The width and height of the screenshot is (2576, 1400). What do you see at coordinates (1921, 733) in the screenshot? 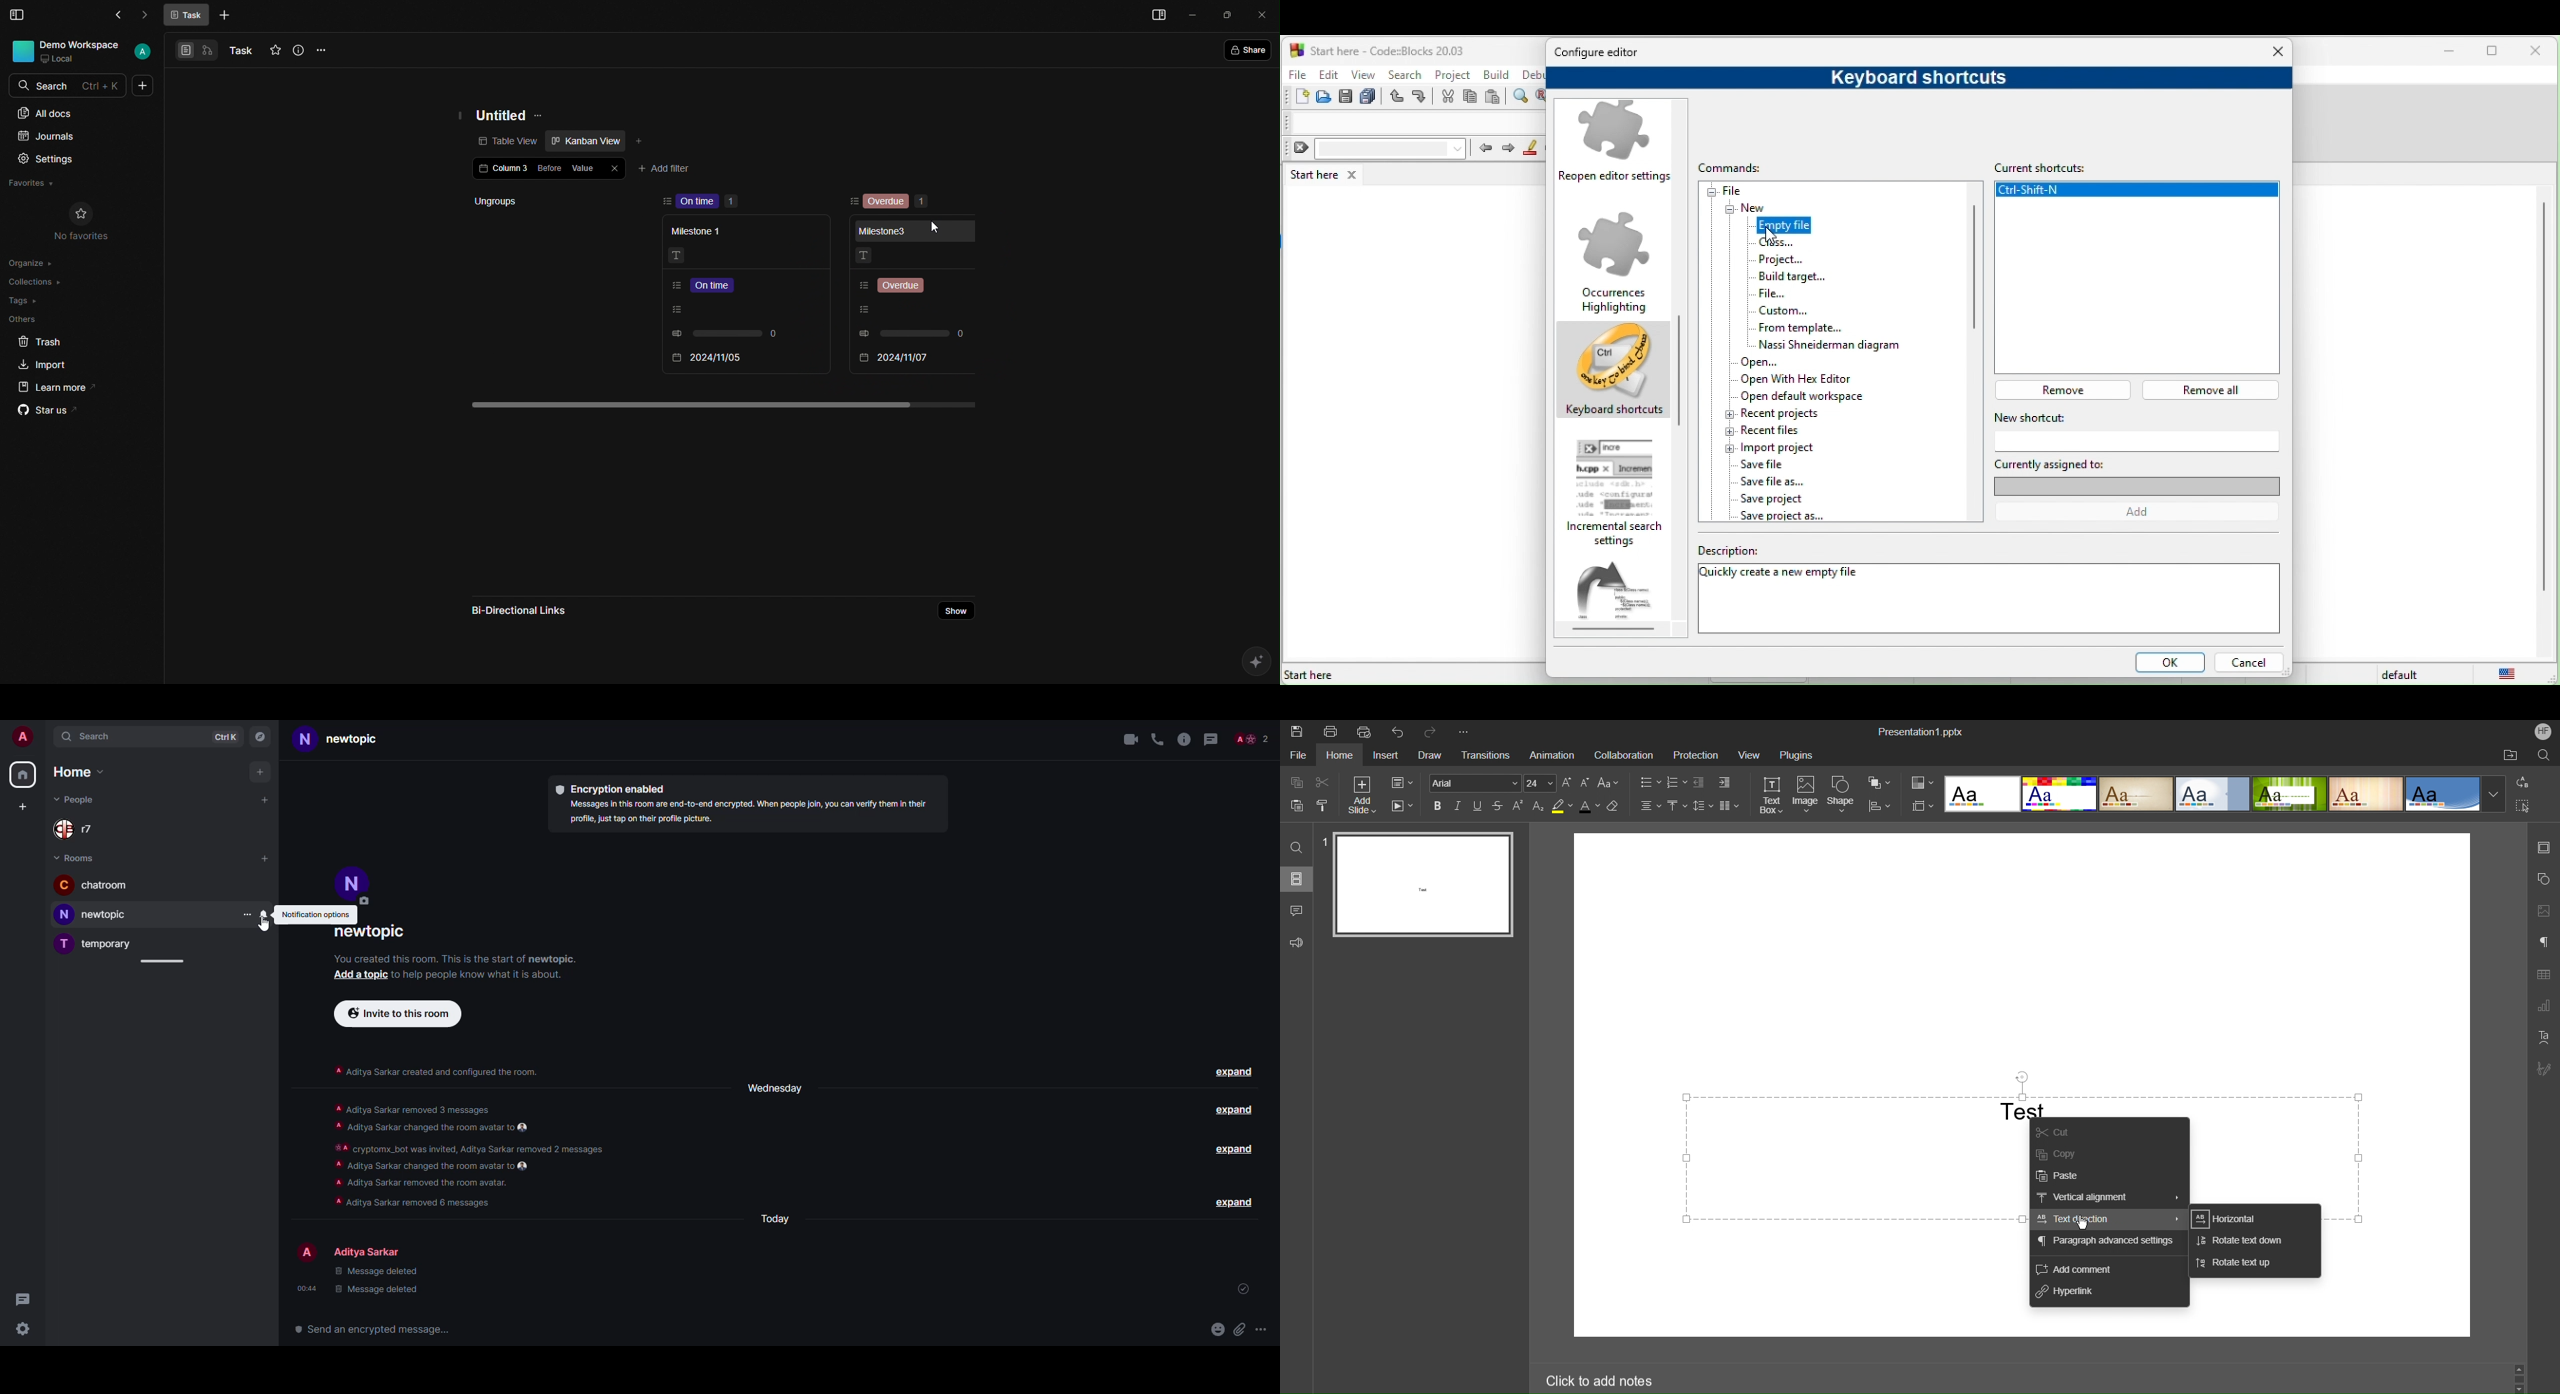
I see `Presentation1` at bounding box center [1921, 733].